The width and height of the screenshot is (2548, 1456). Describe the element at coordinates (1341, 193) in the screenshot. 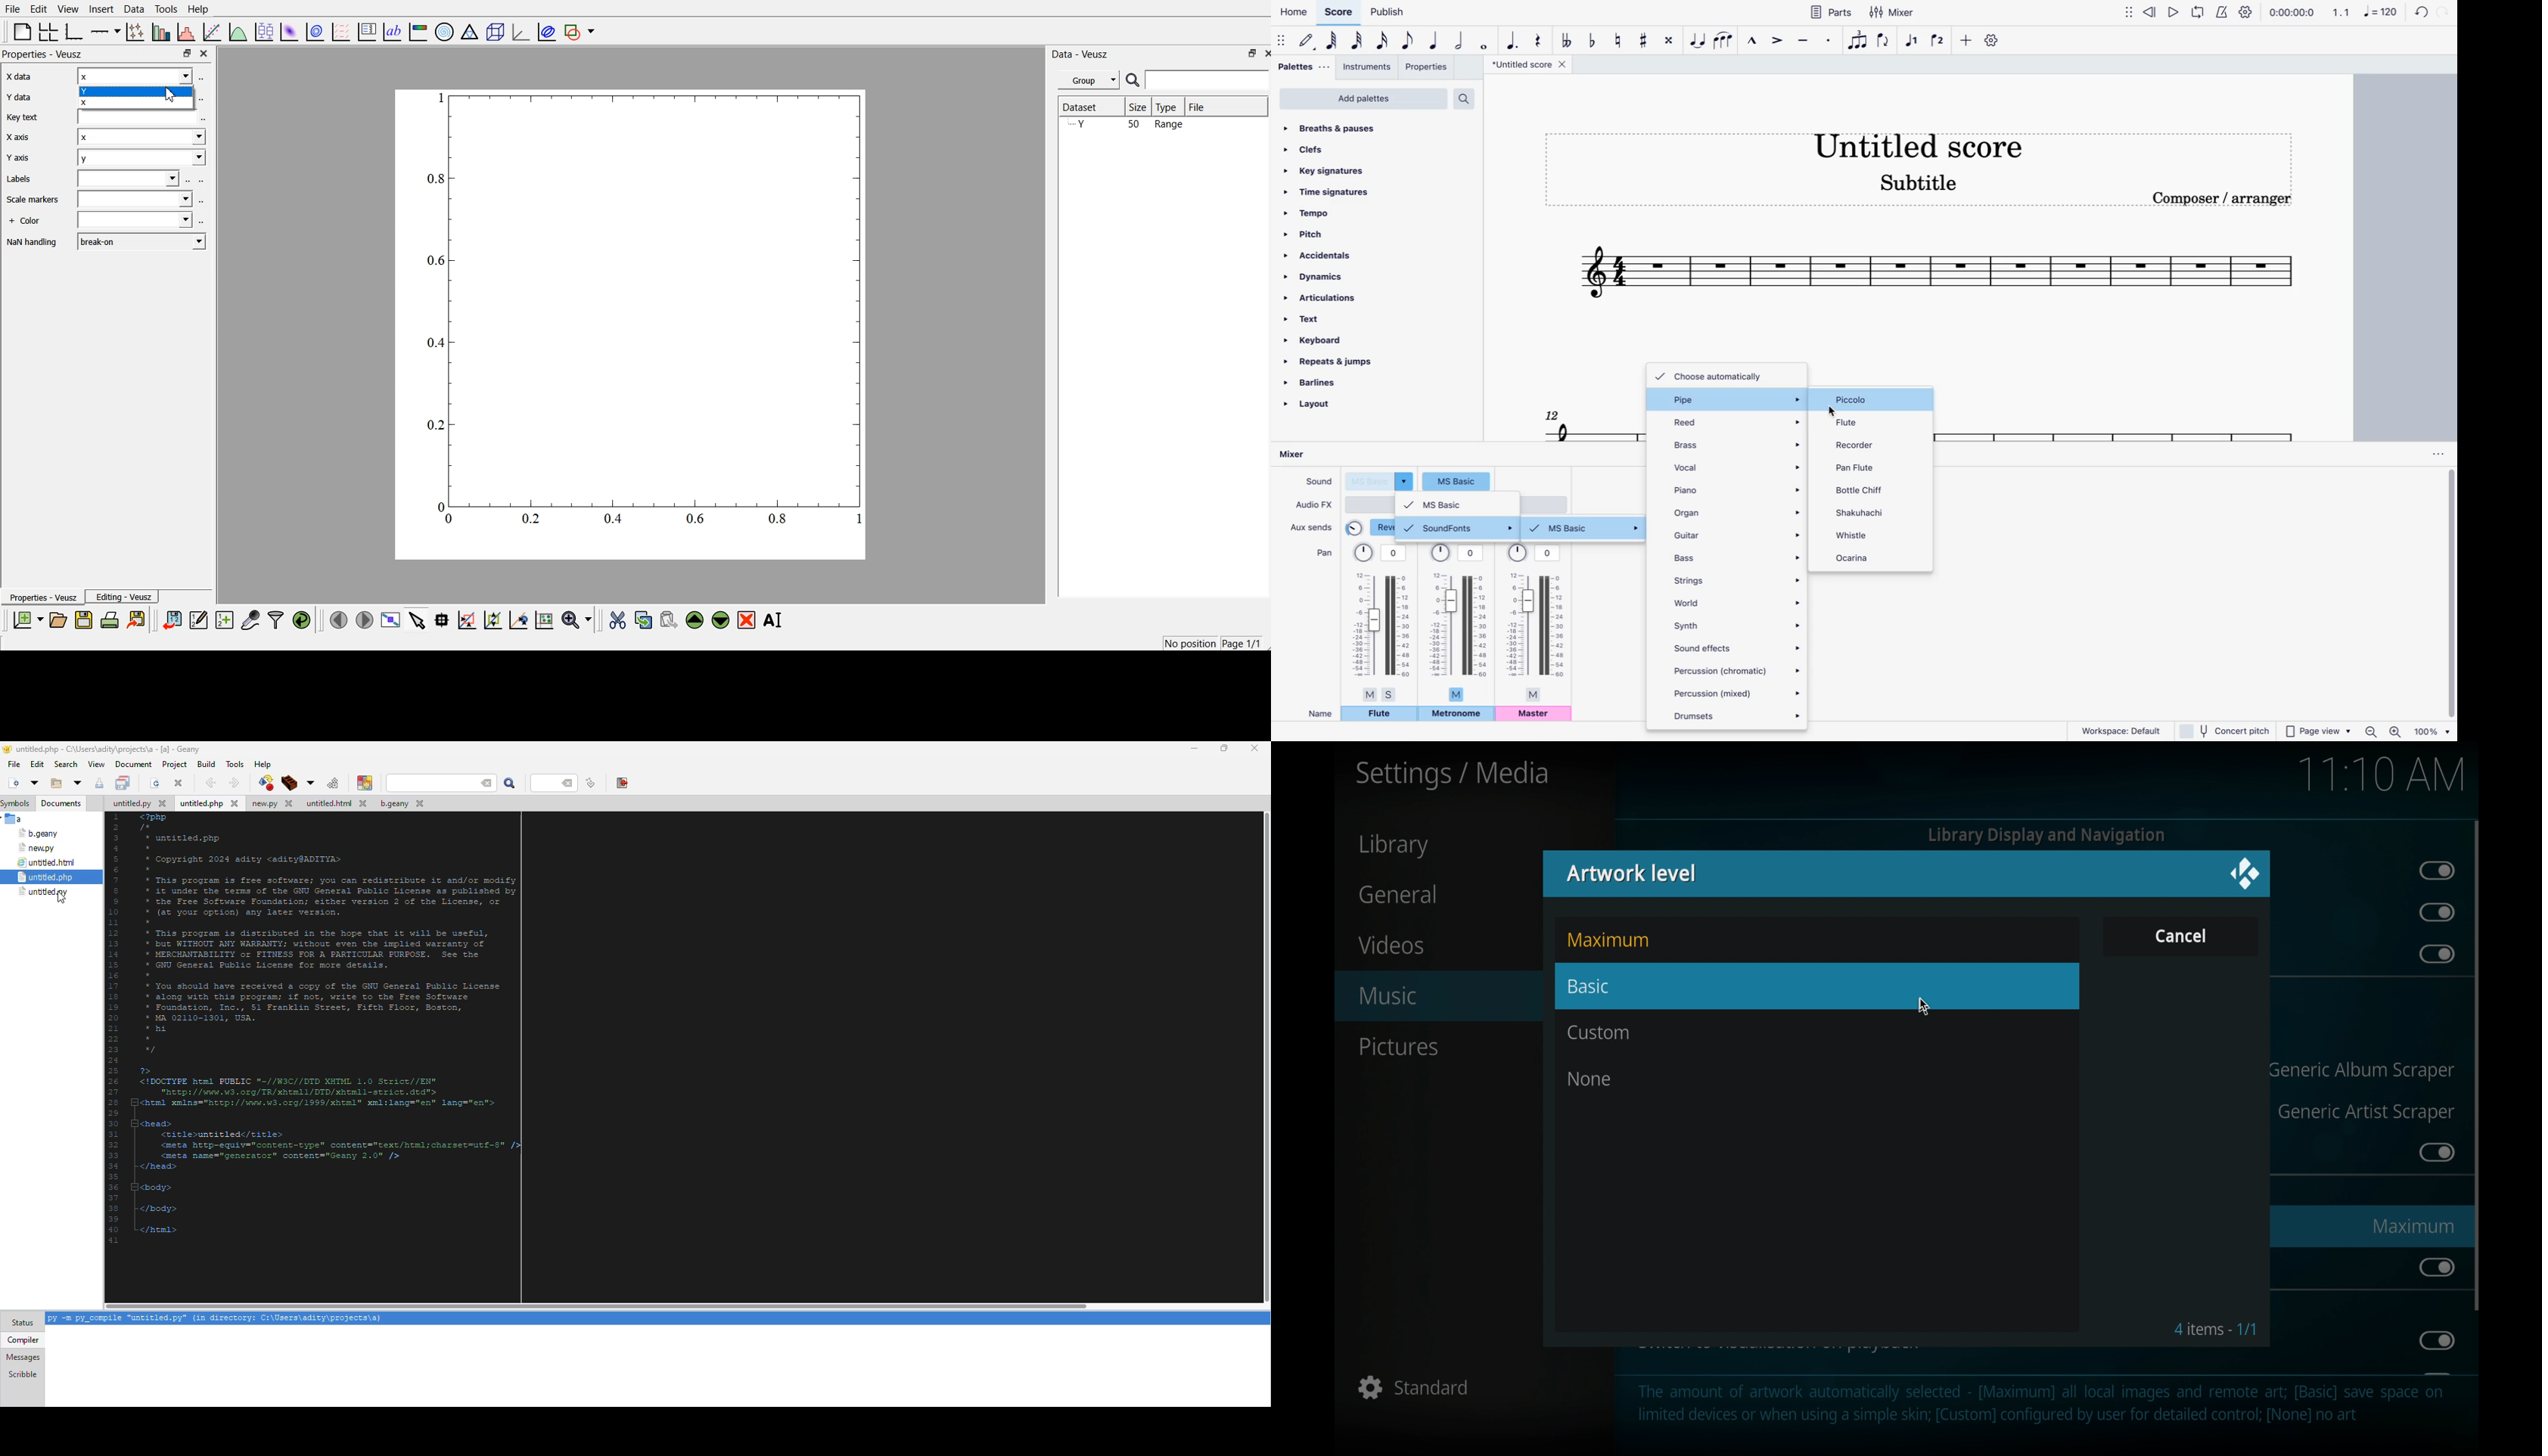

I see `time signatures` at that location.